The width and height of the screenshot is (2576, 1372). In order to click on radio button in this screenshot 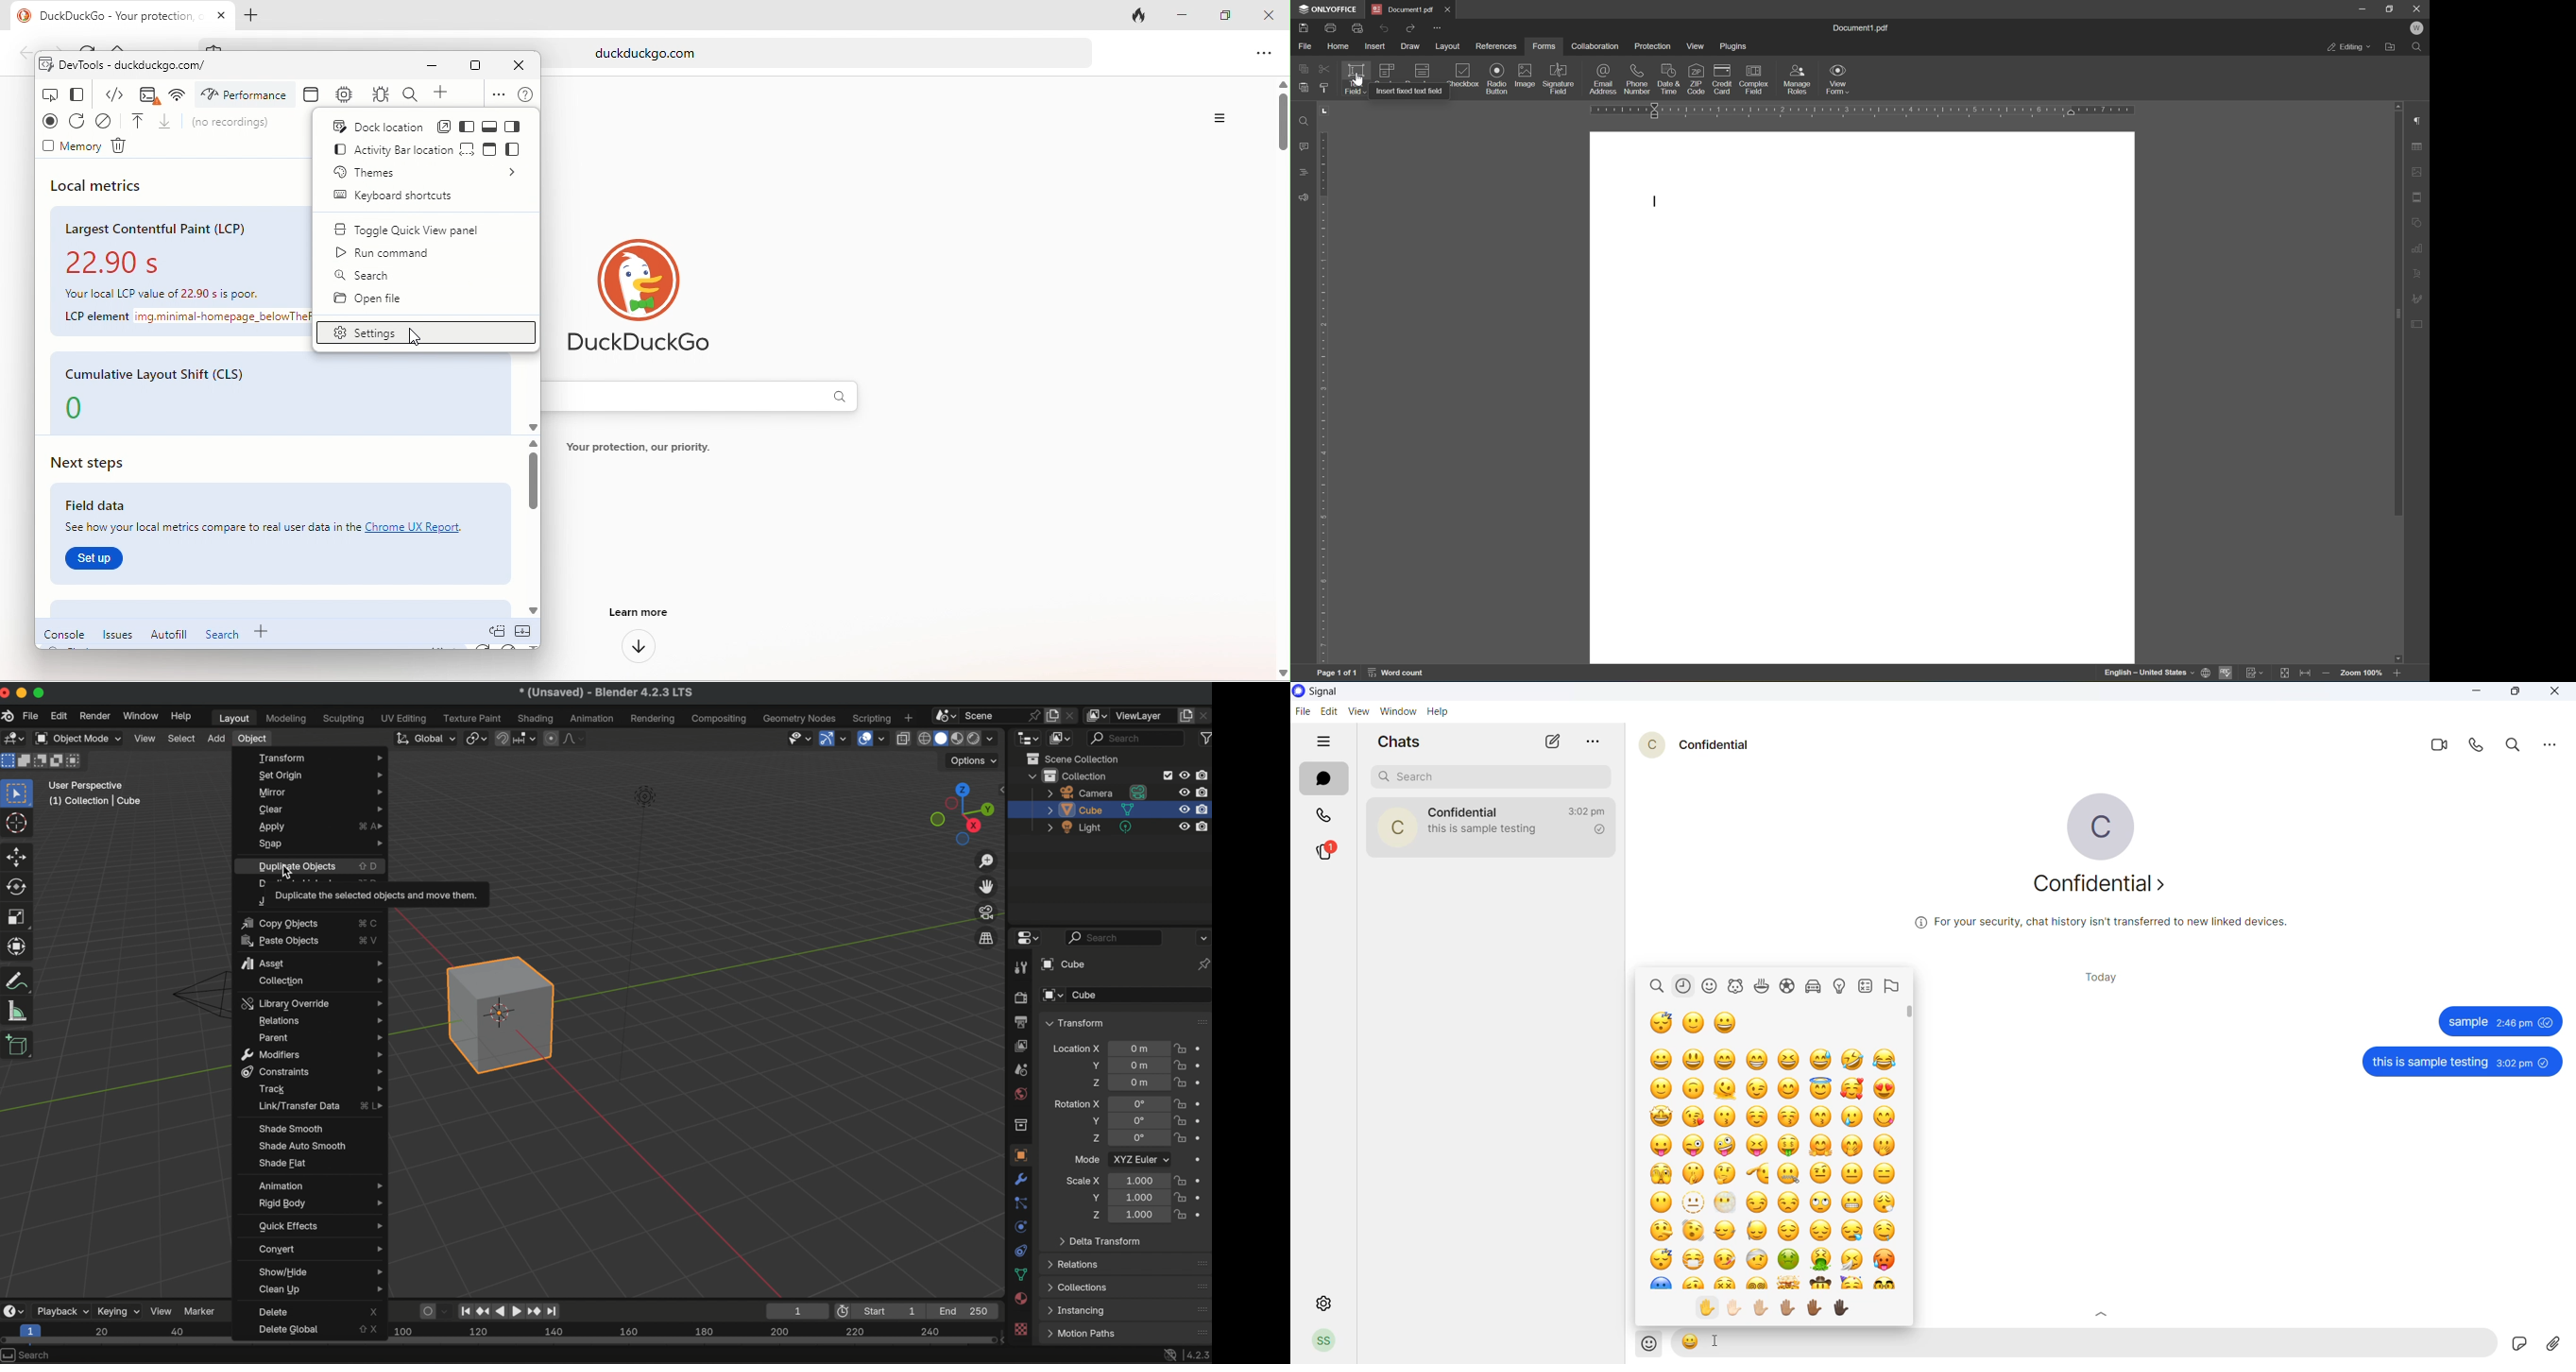, I will do `click(1497, 77)`.